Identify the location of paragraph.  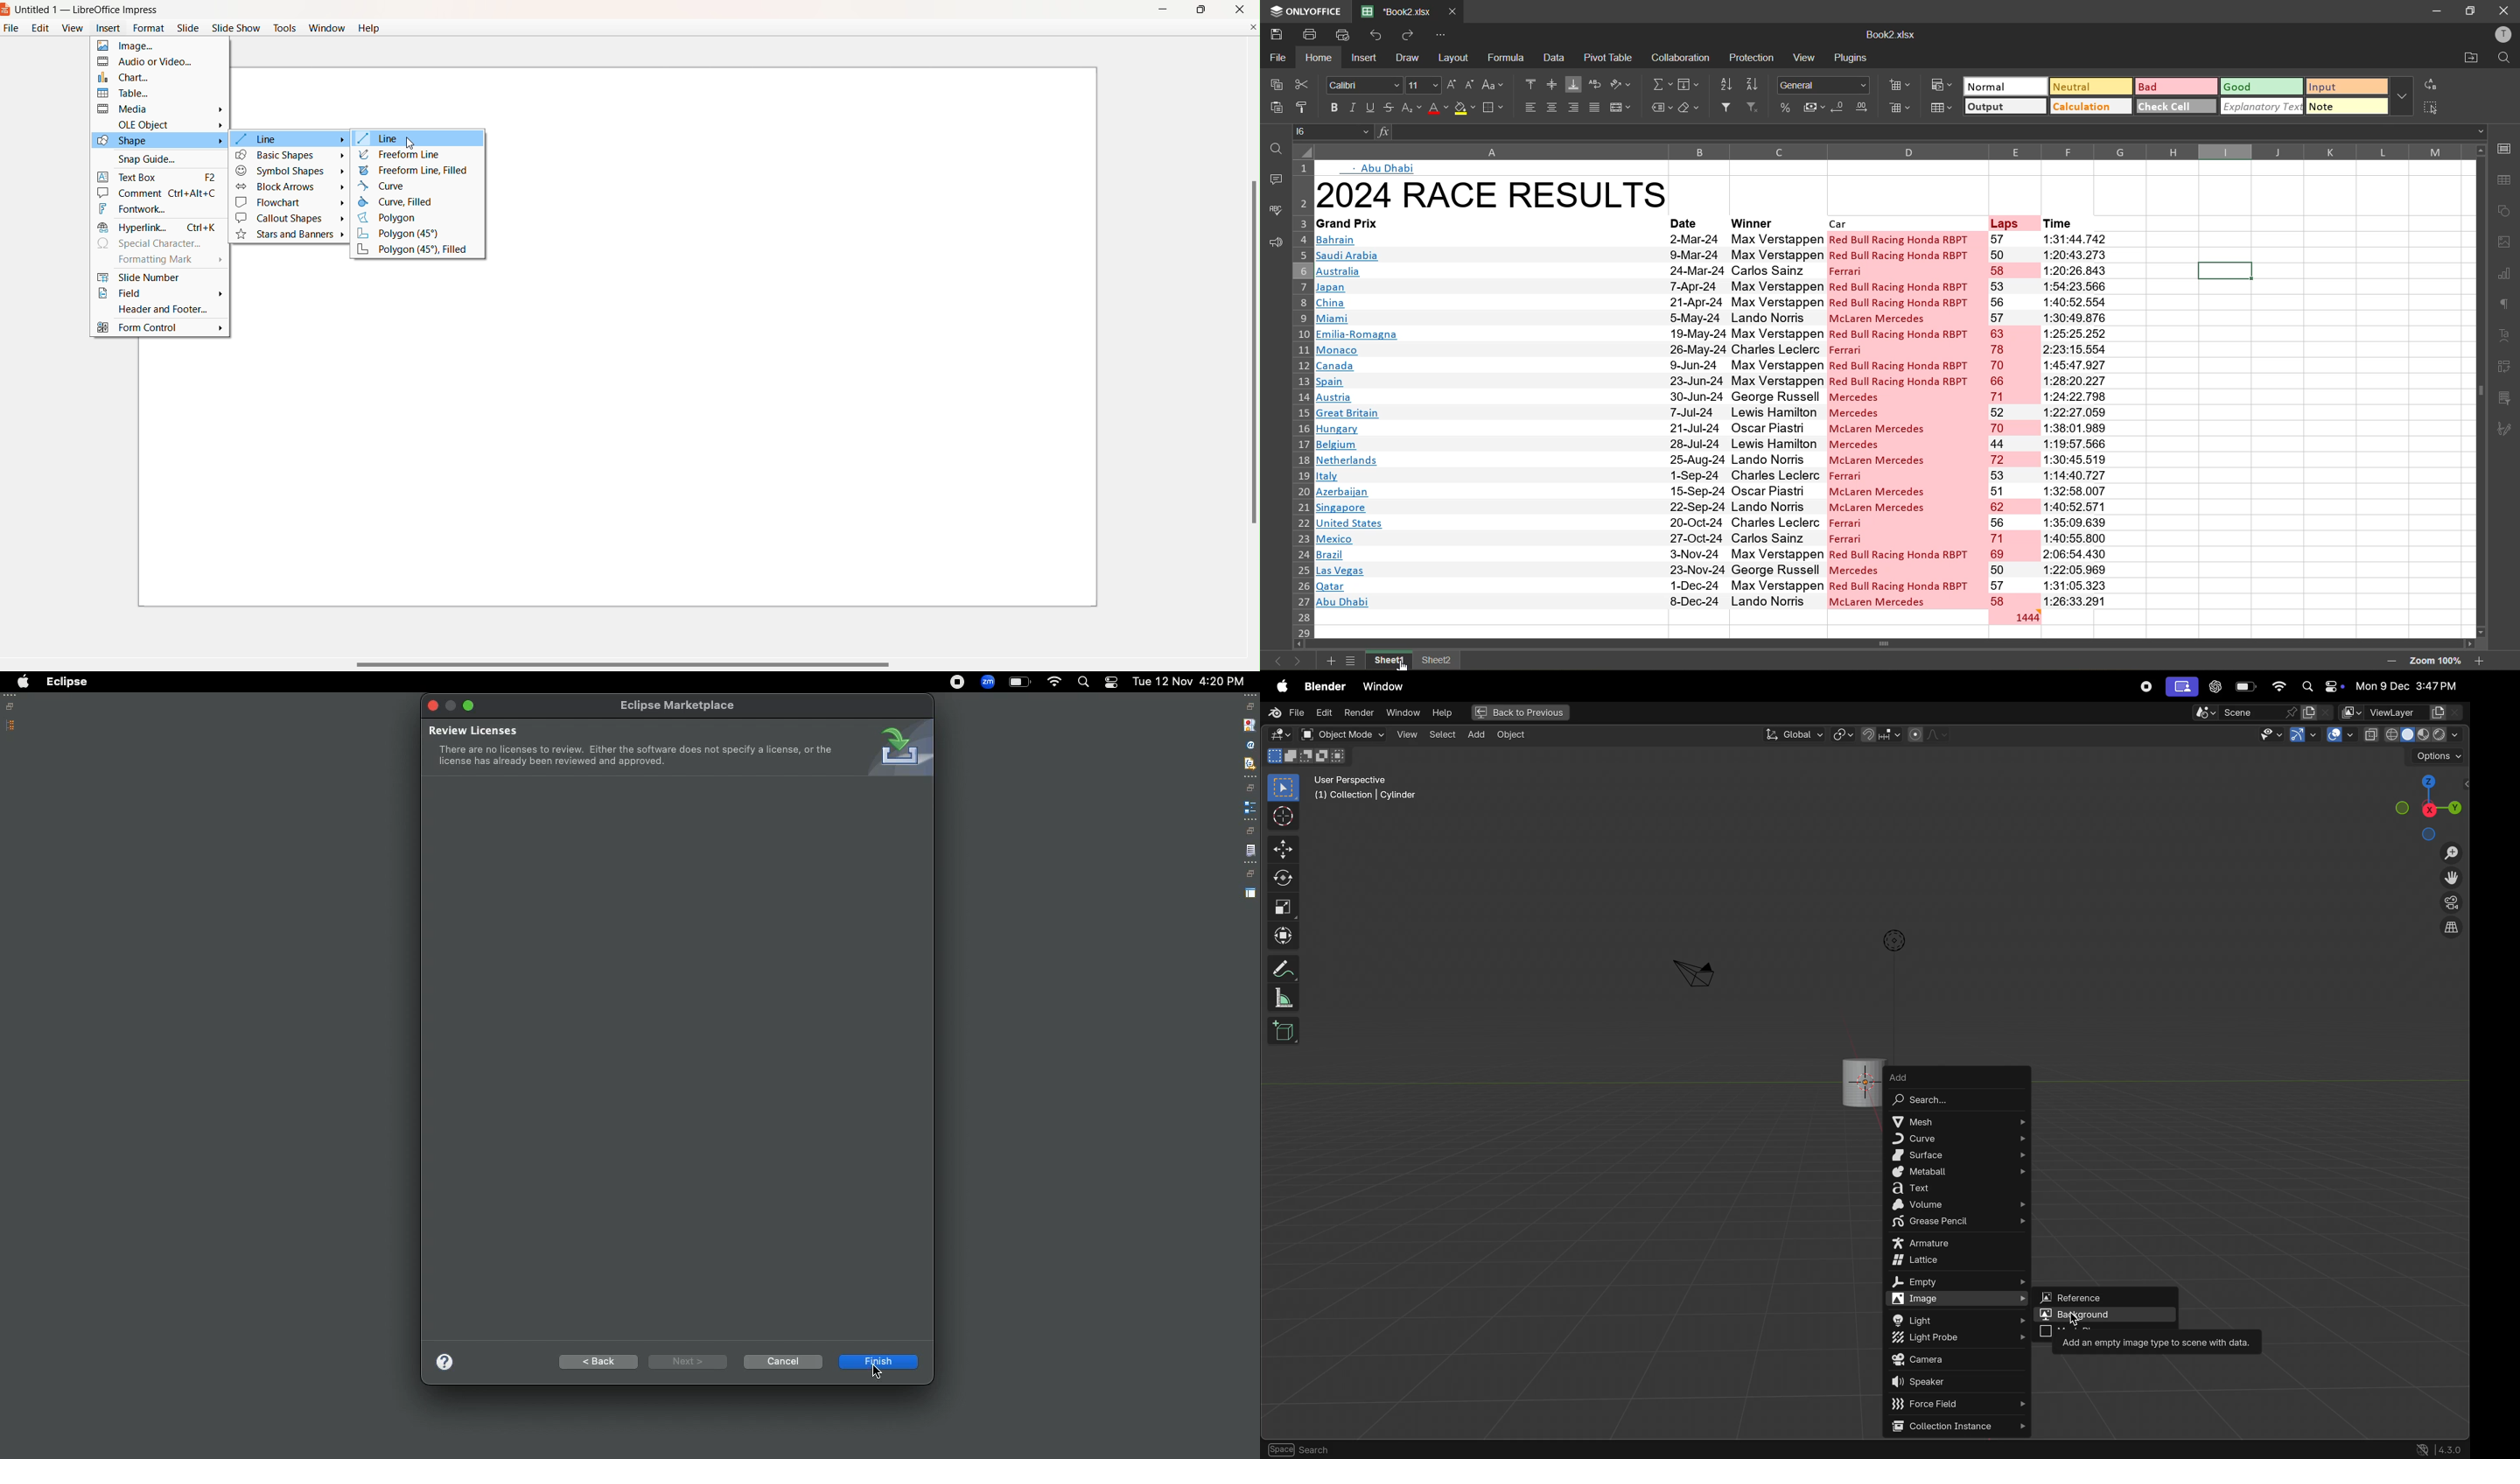
(2506, 307).